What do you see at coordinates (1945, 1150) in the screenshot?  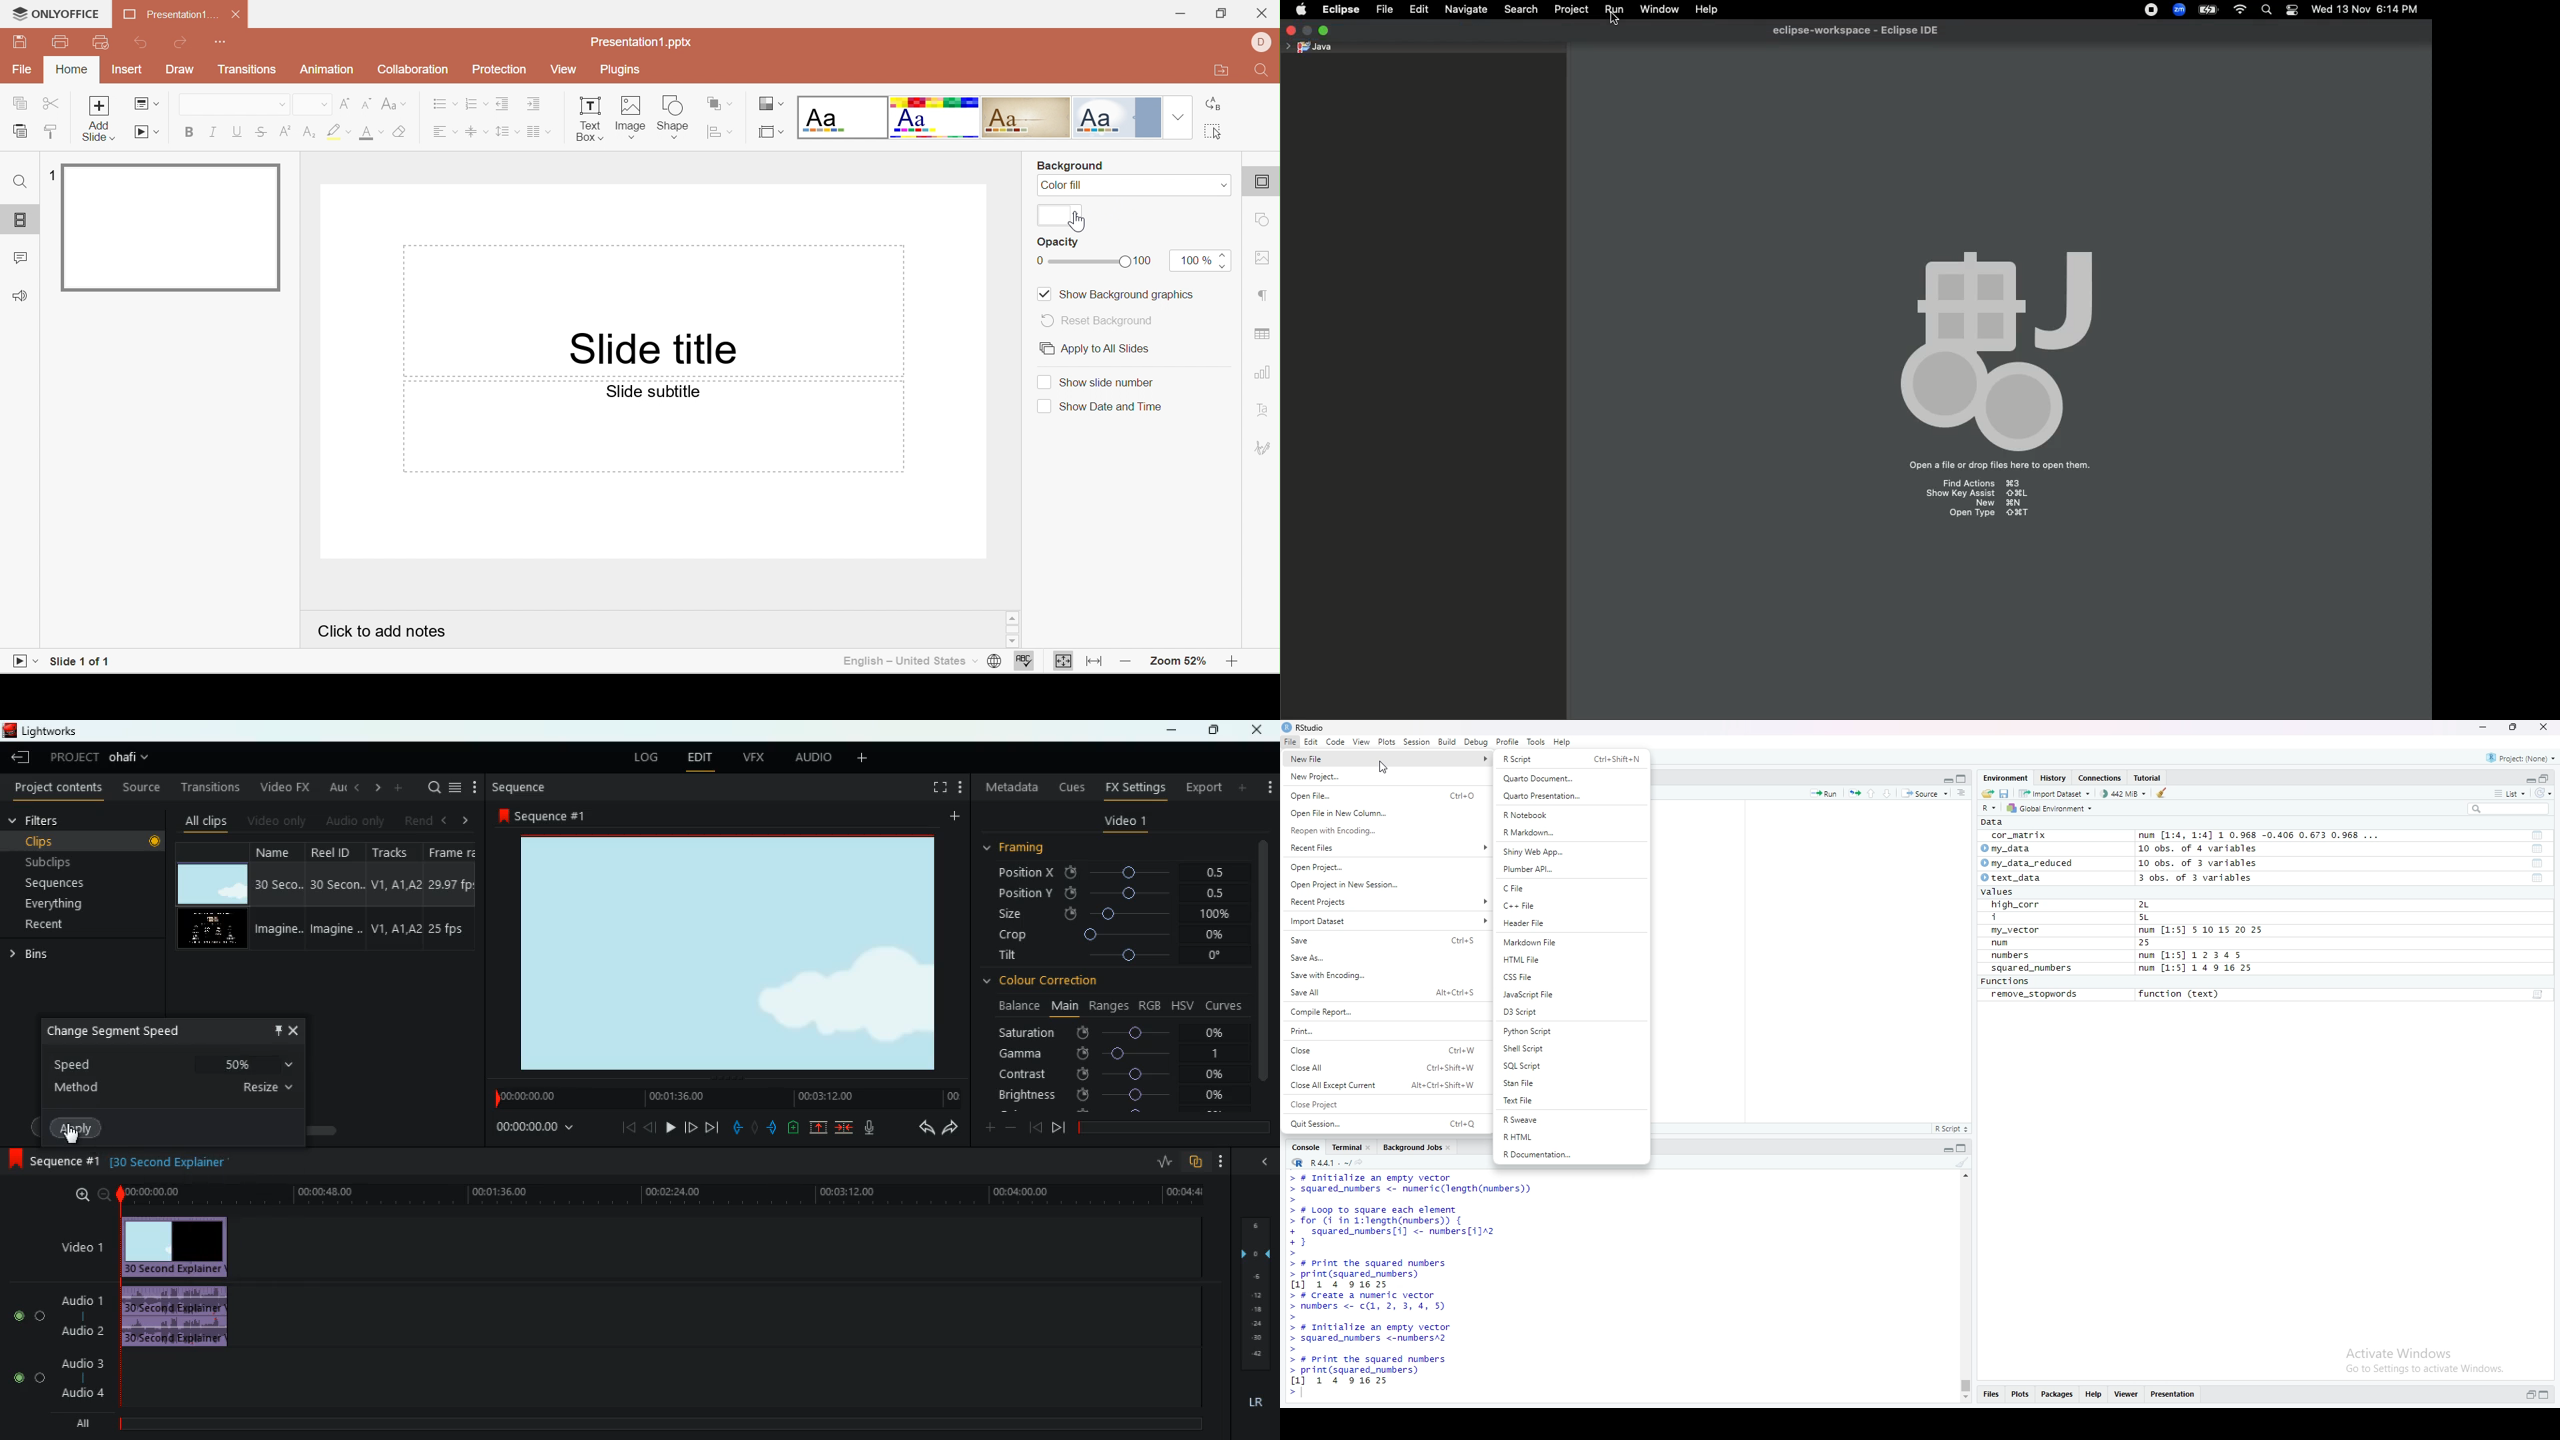 I see `minimize` at bounding box center [1945, 1150].